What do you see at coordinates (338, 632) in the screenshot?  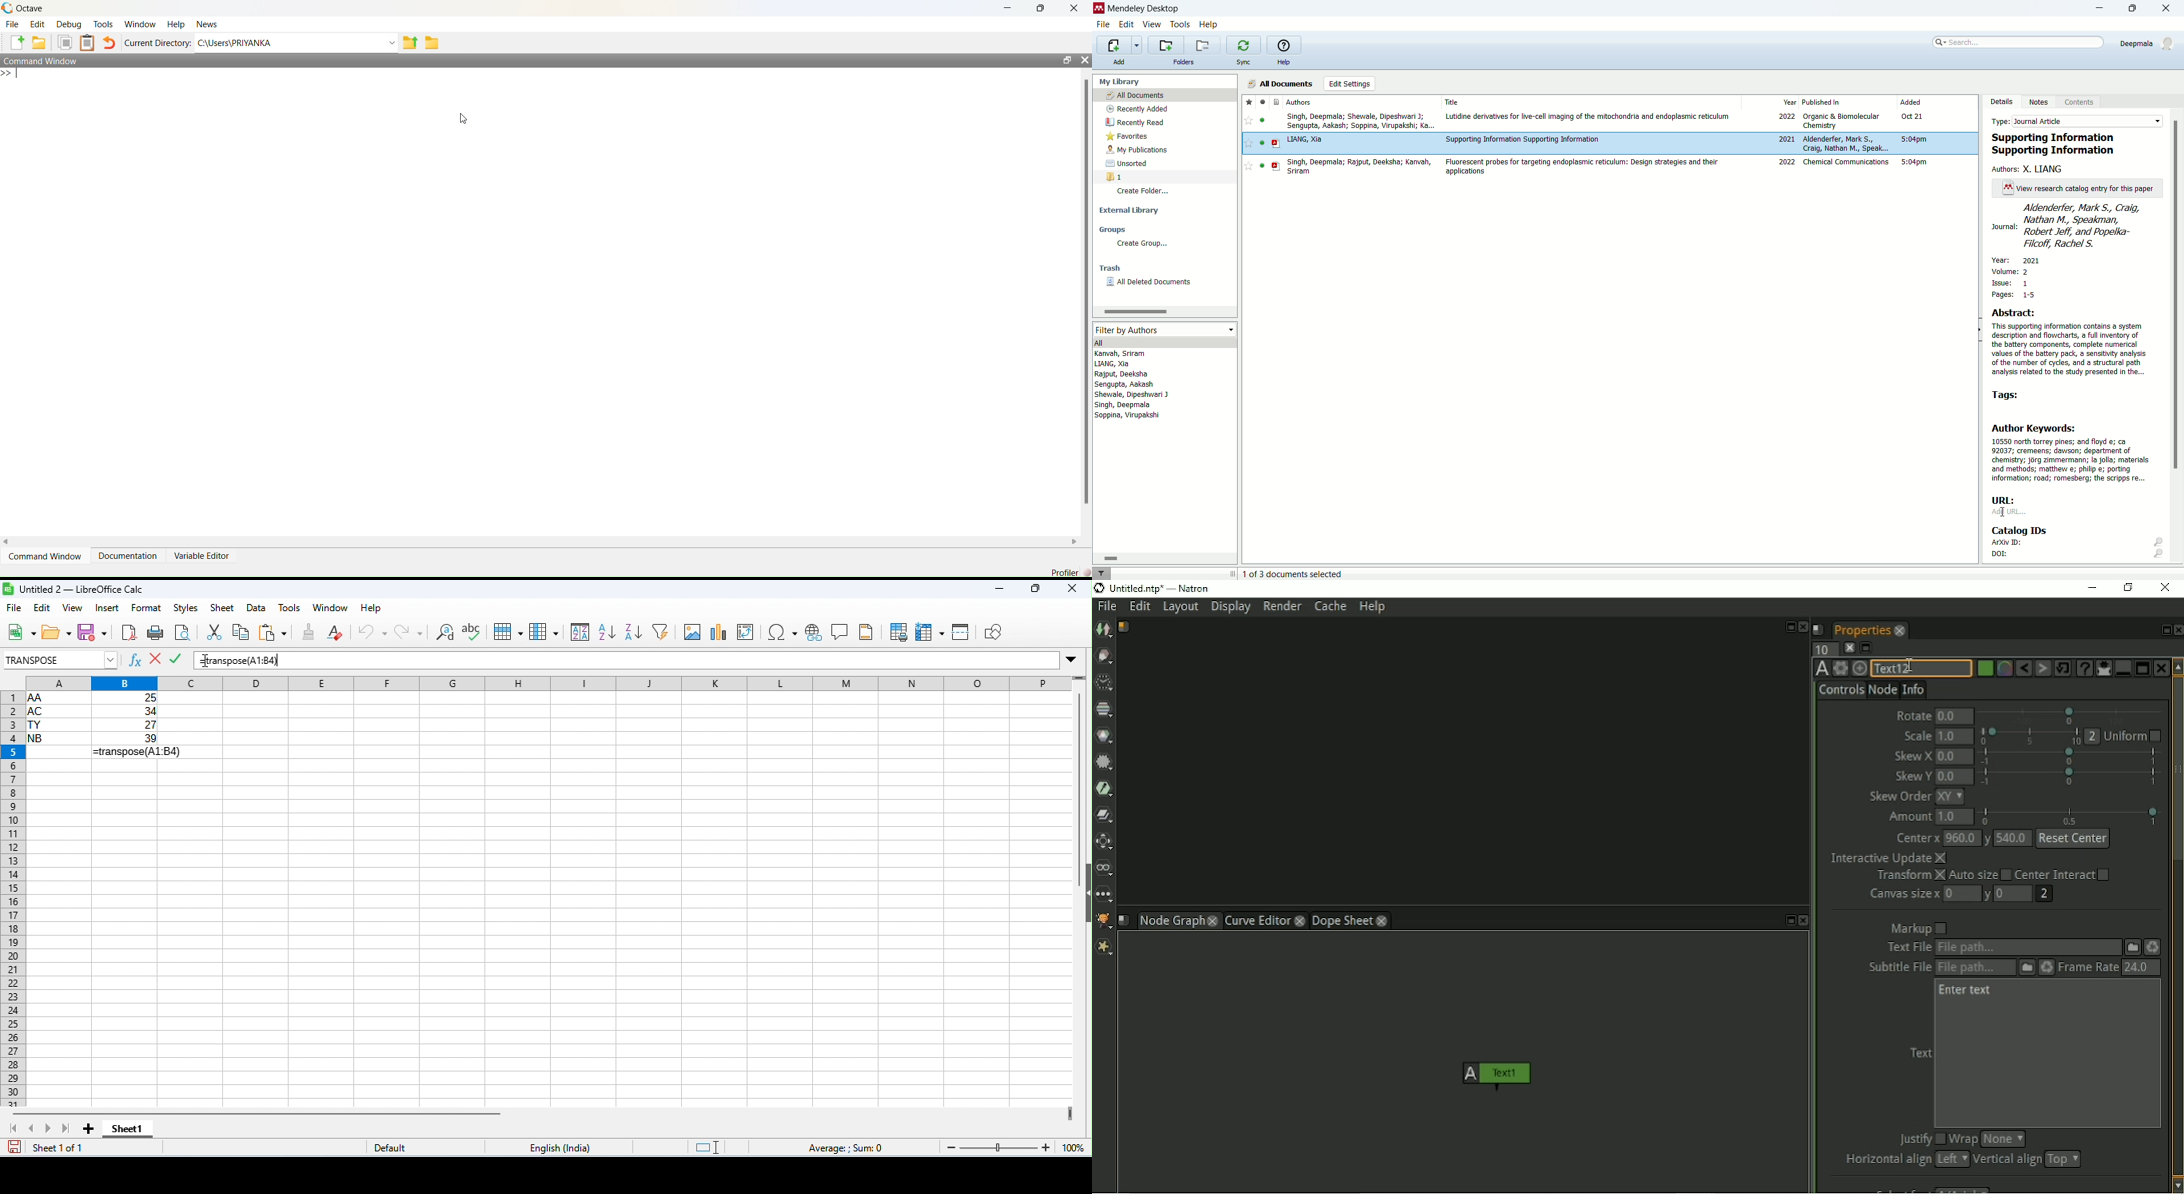 I see `clear direct formatting` at bounding box center [338, 632].